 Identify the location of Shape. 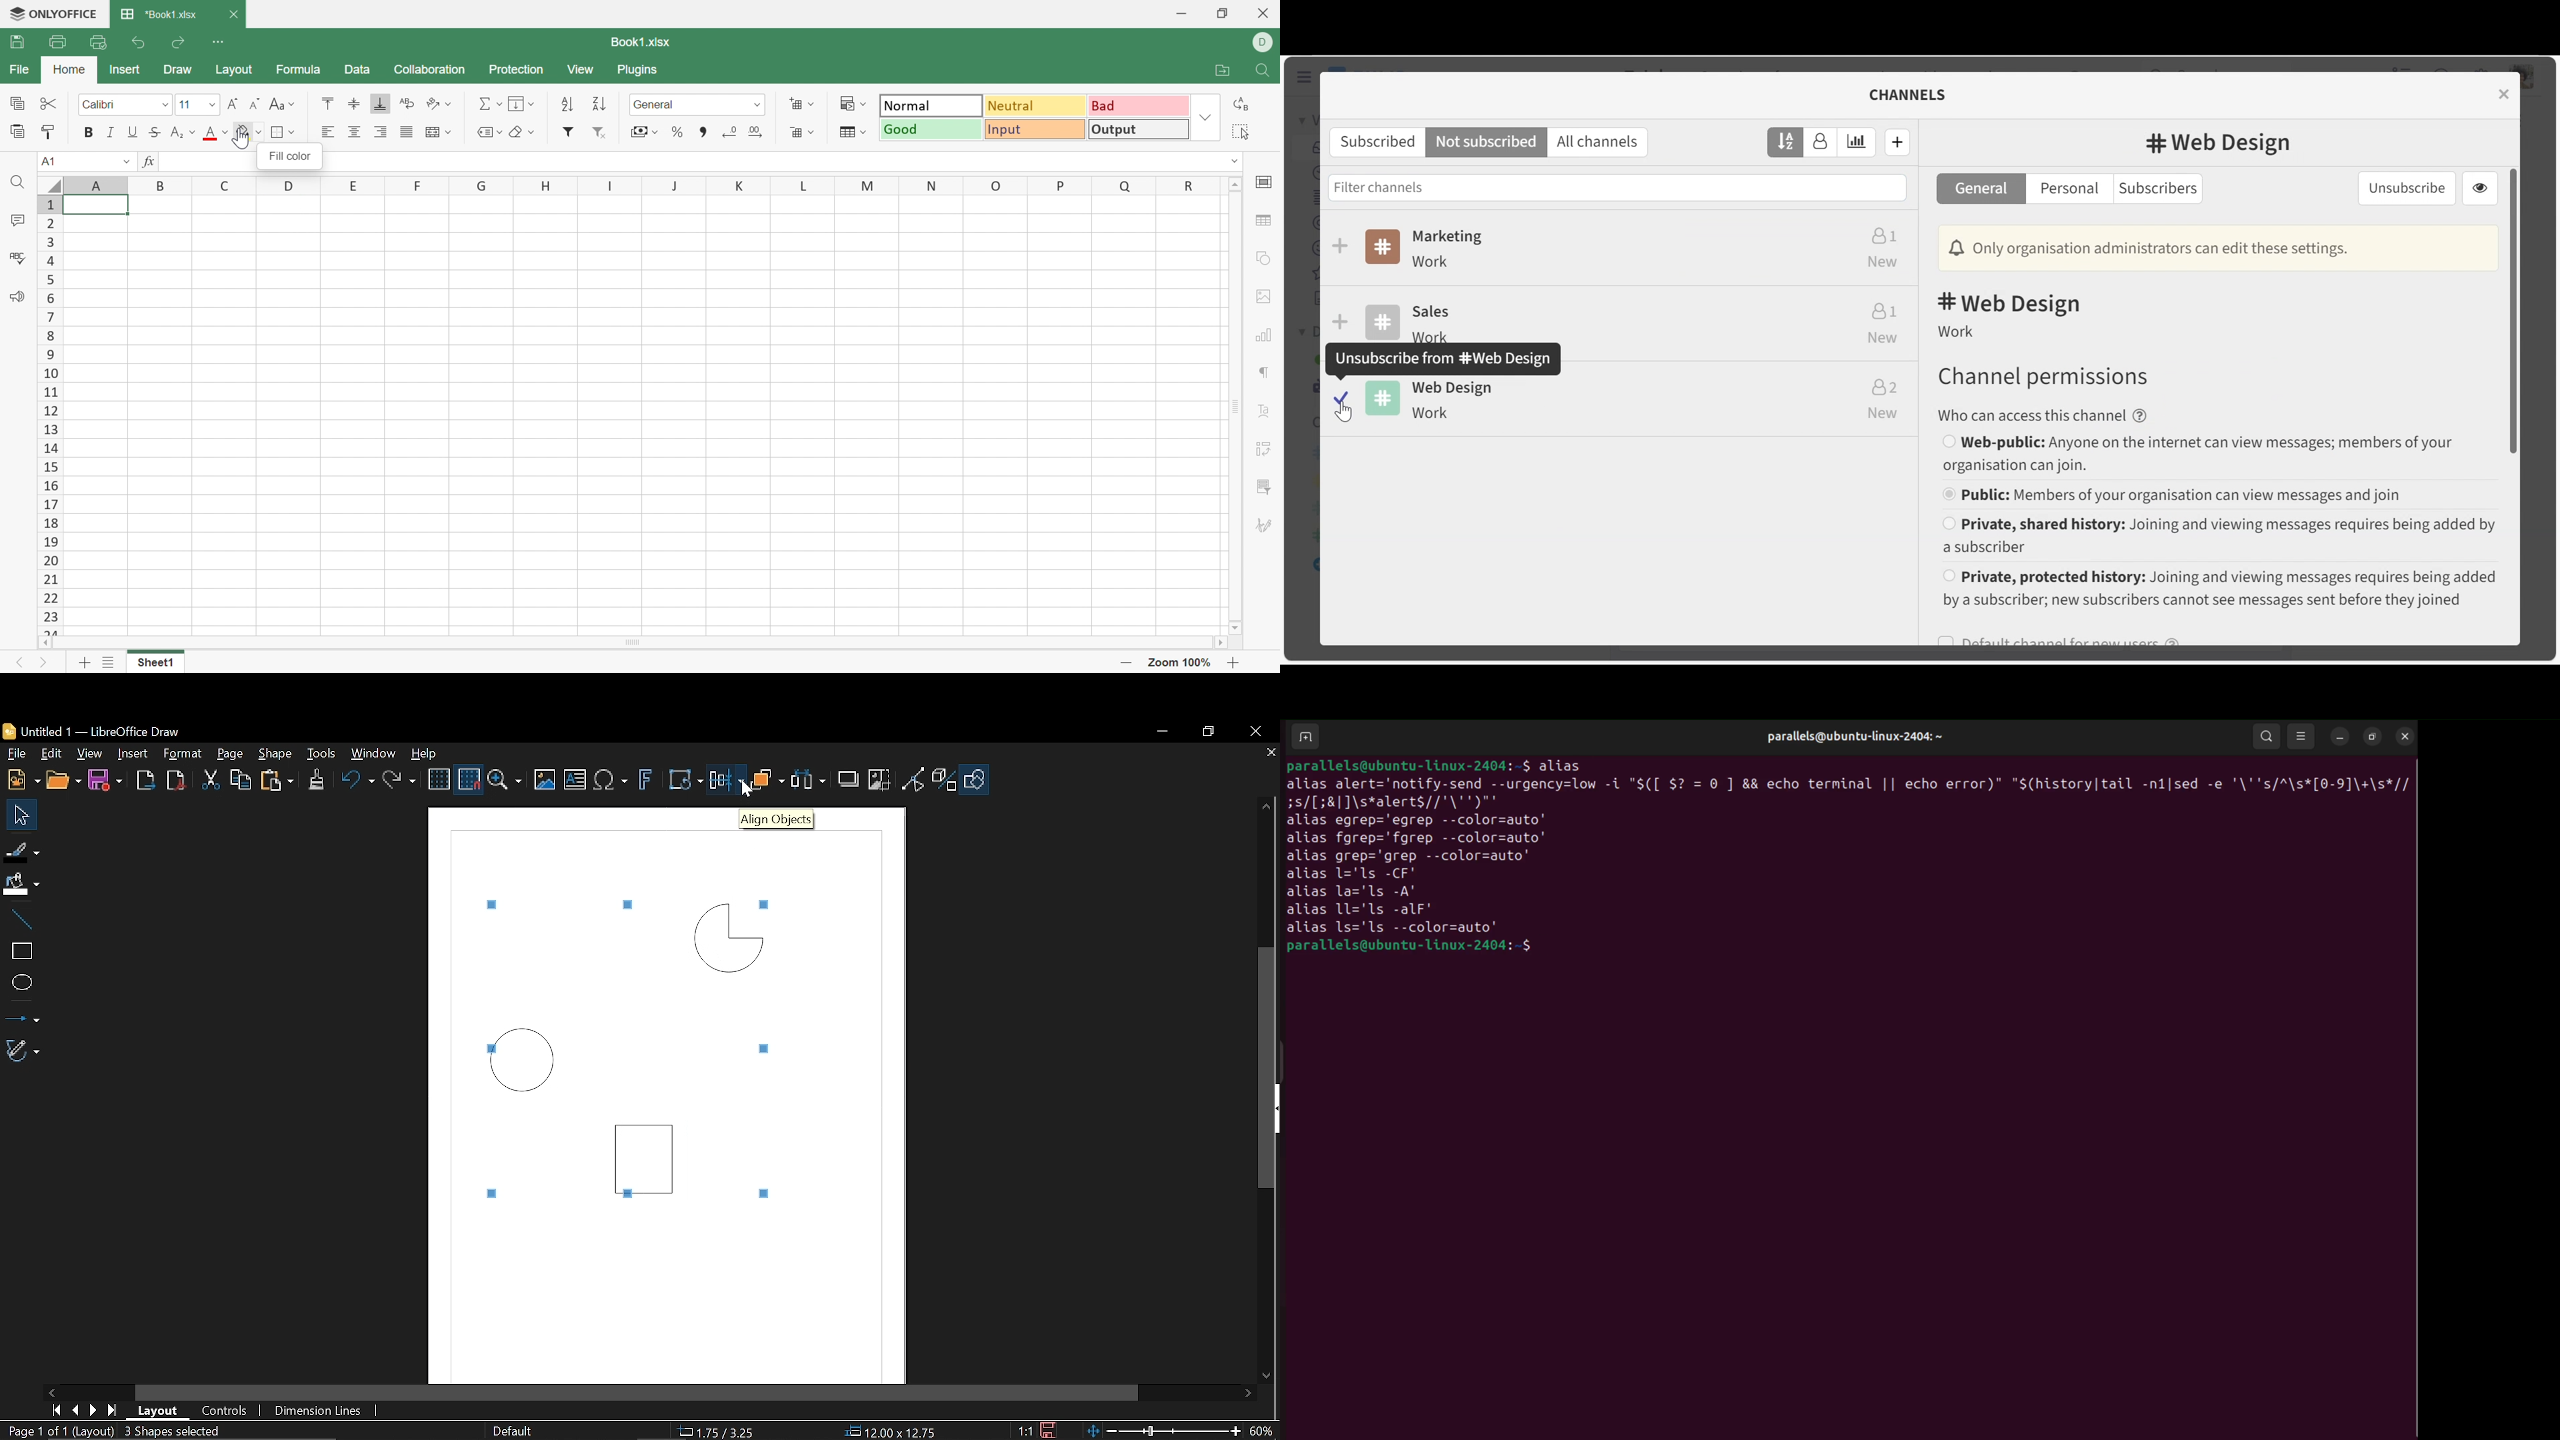
(275, 754).